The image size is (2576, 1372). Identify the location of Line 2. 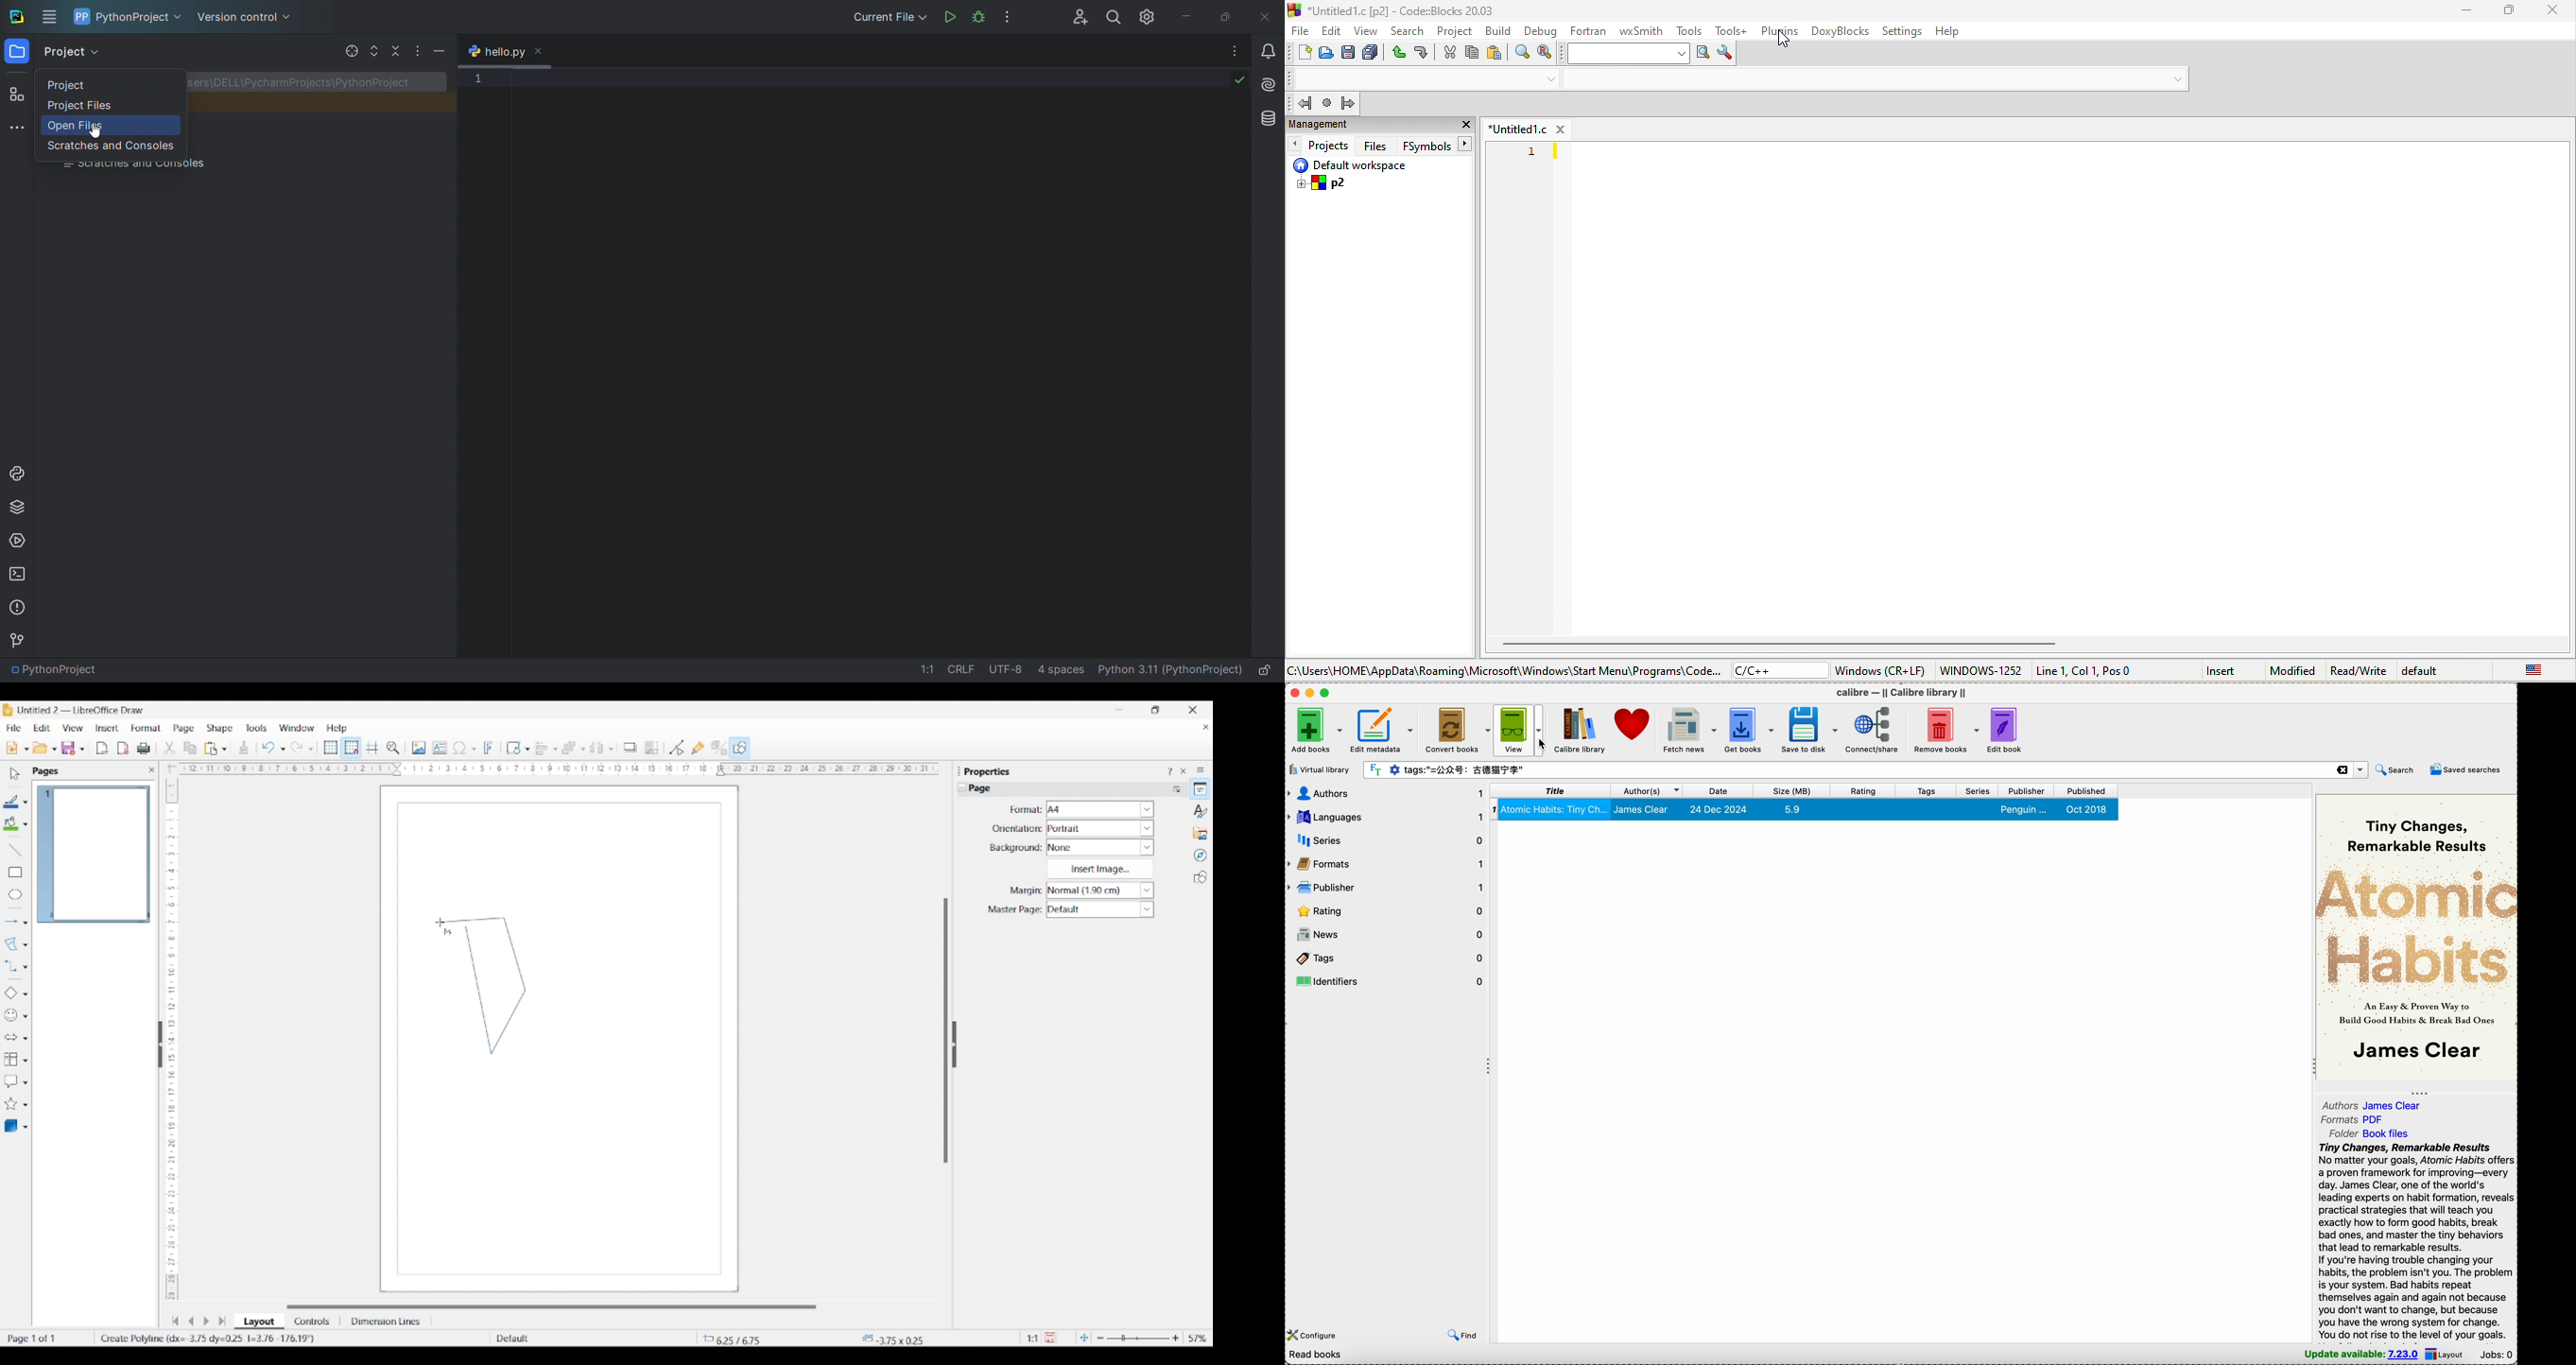
(509, 1021).